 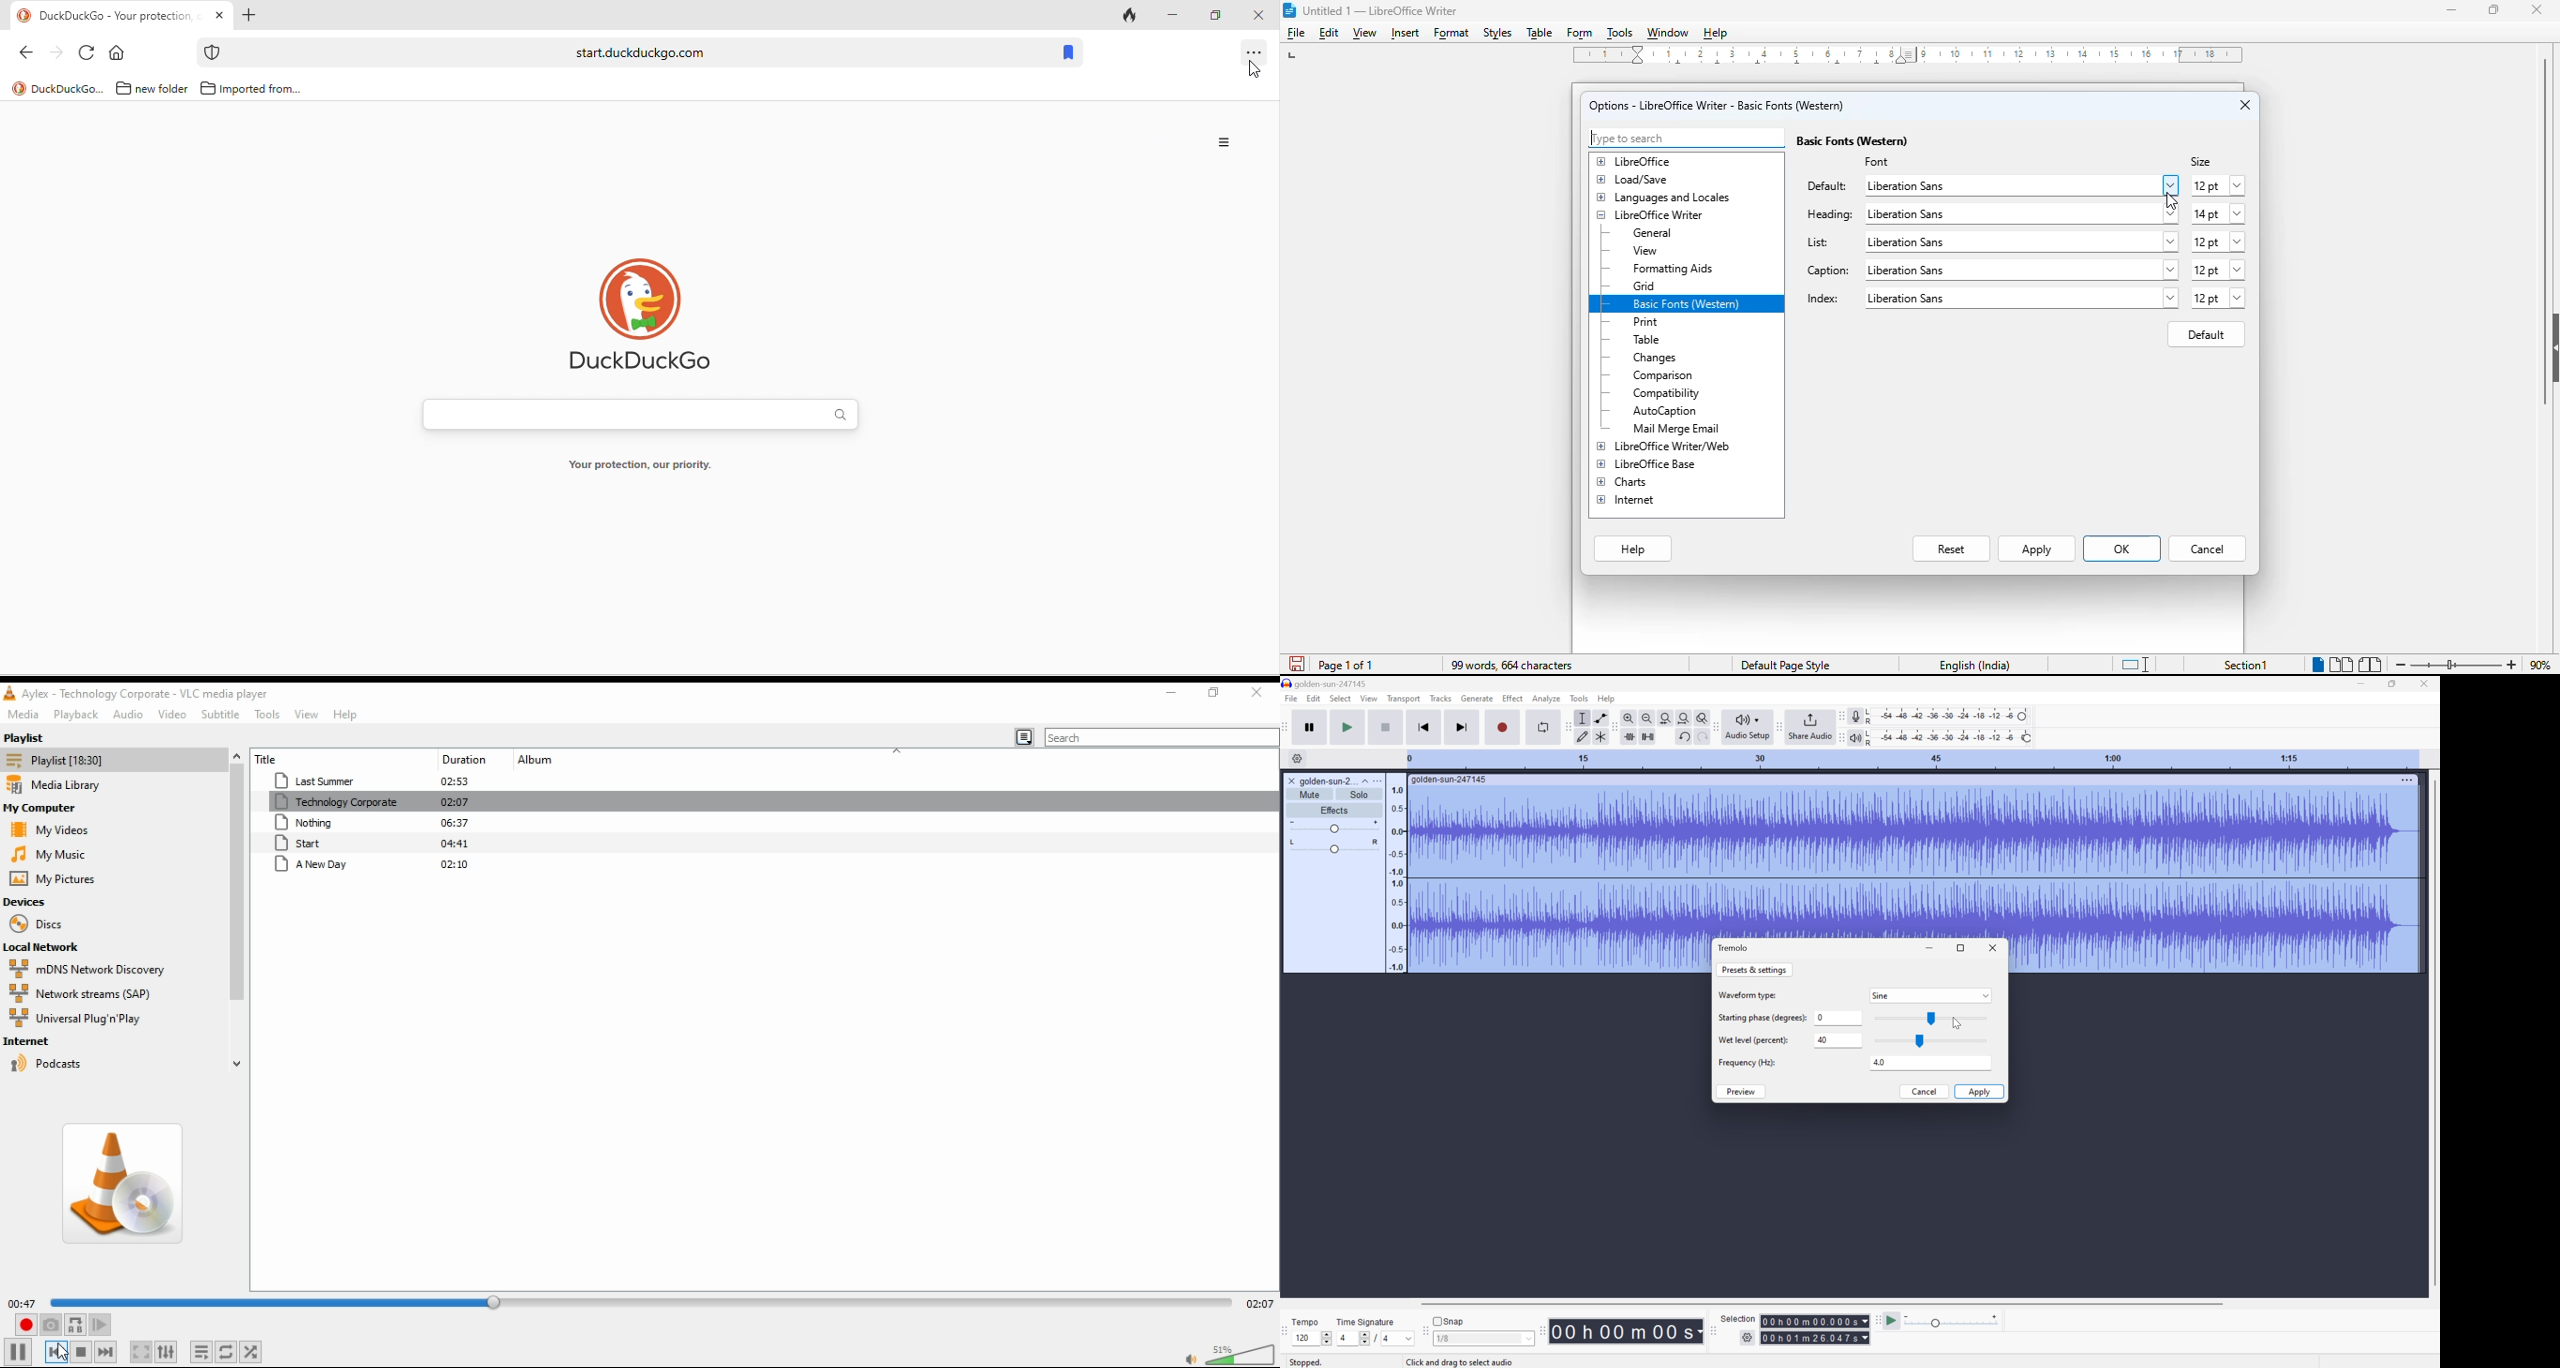 What do you see at coordinates (58, 760) in the screenshot?
I see `playlist [18:30]` at bounding box center [58, 760].